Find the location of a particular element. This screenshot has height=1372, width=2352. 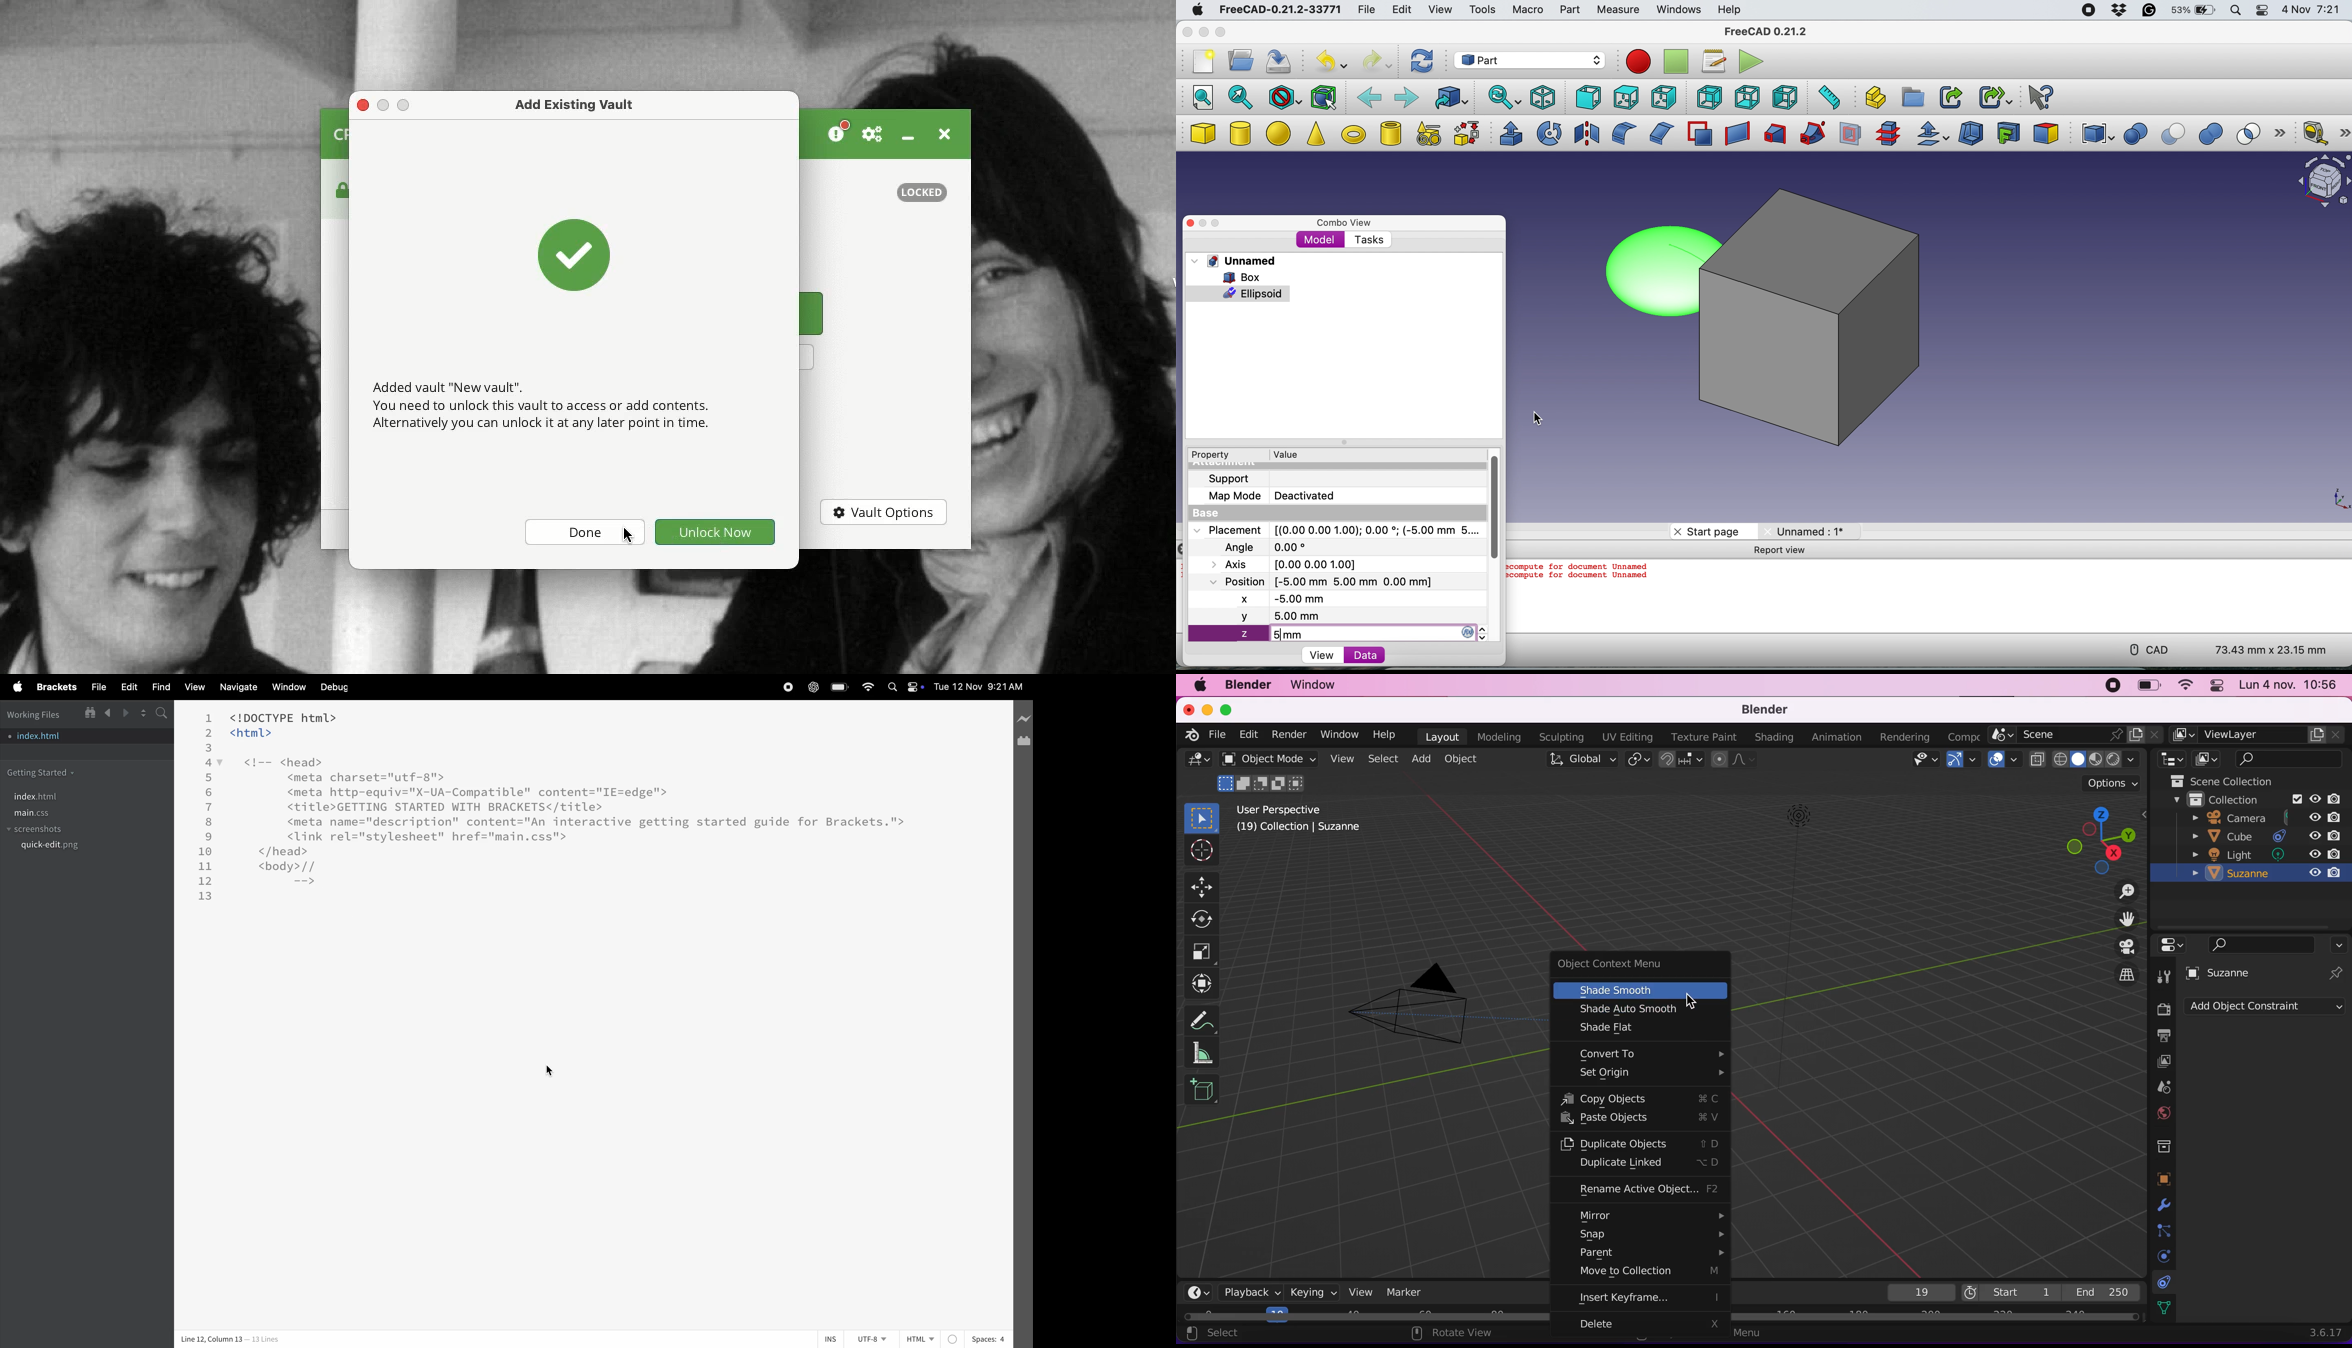

show gizmo is located at coordinates (1953, 761).